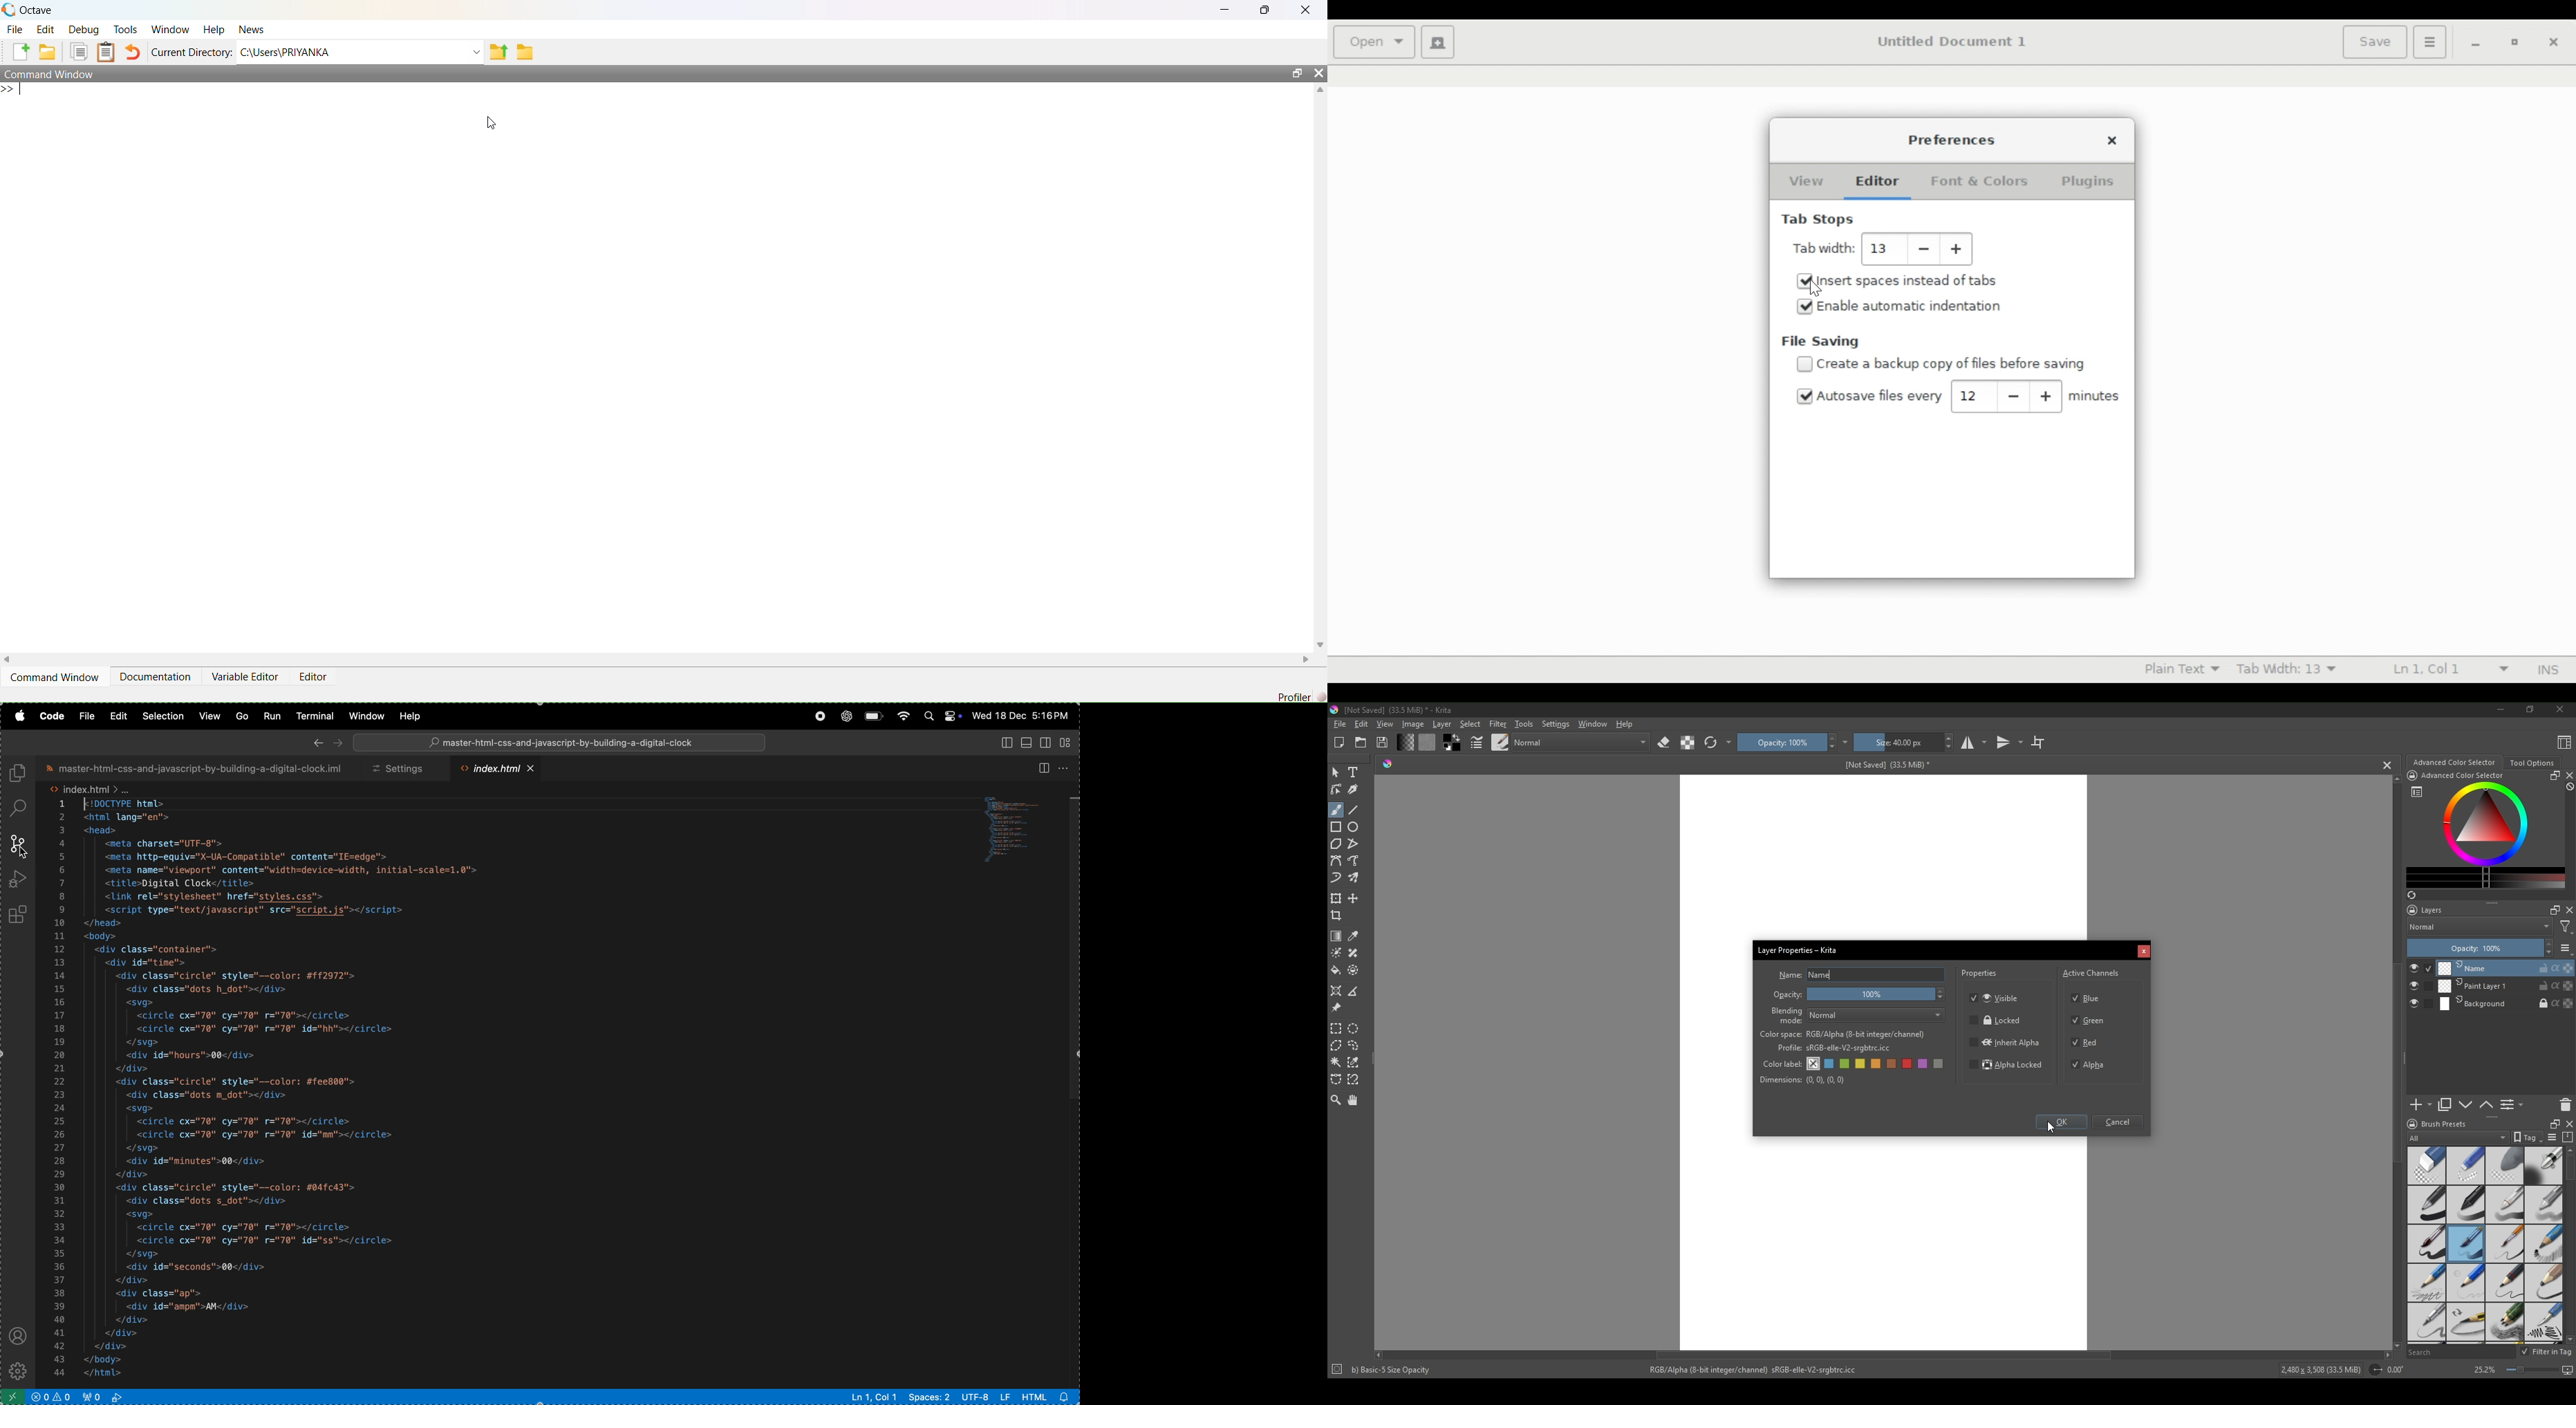 This screenshot has width=2576, height=1428. I want to click on master file , so click(199, 768).